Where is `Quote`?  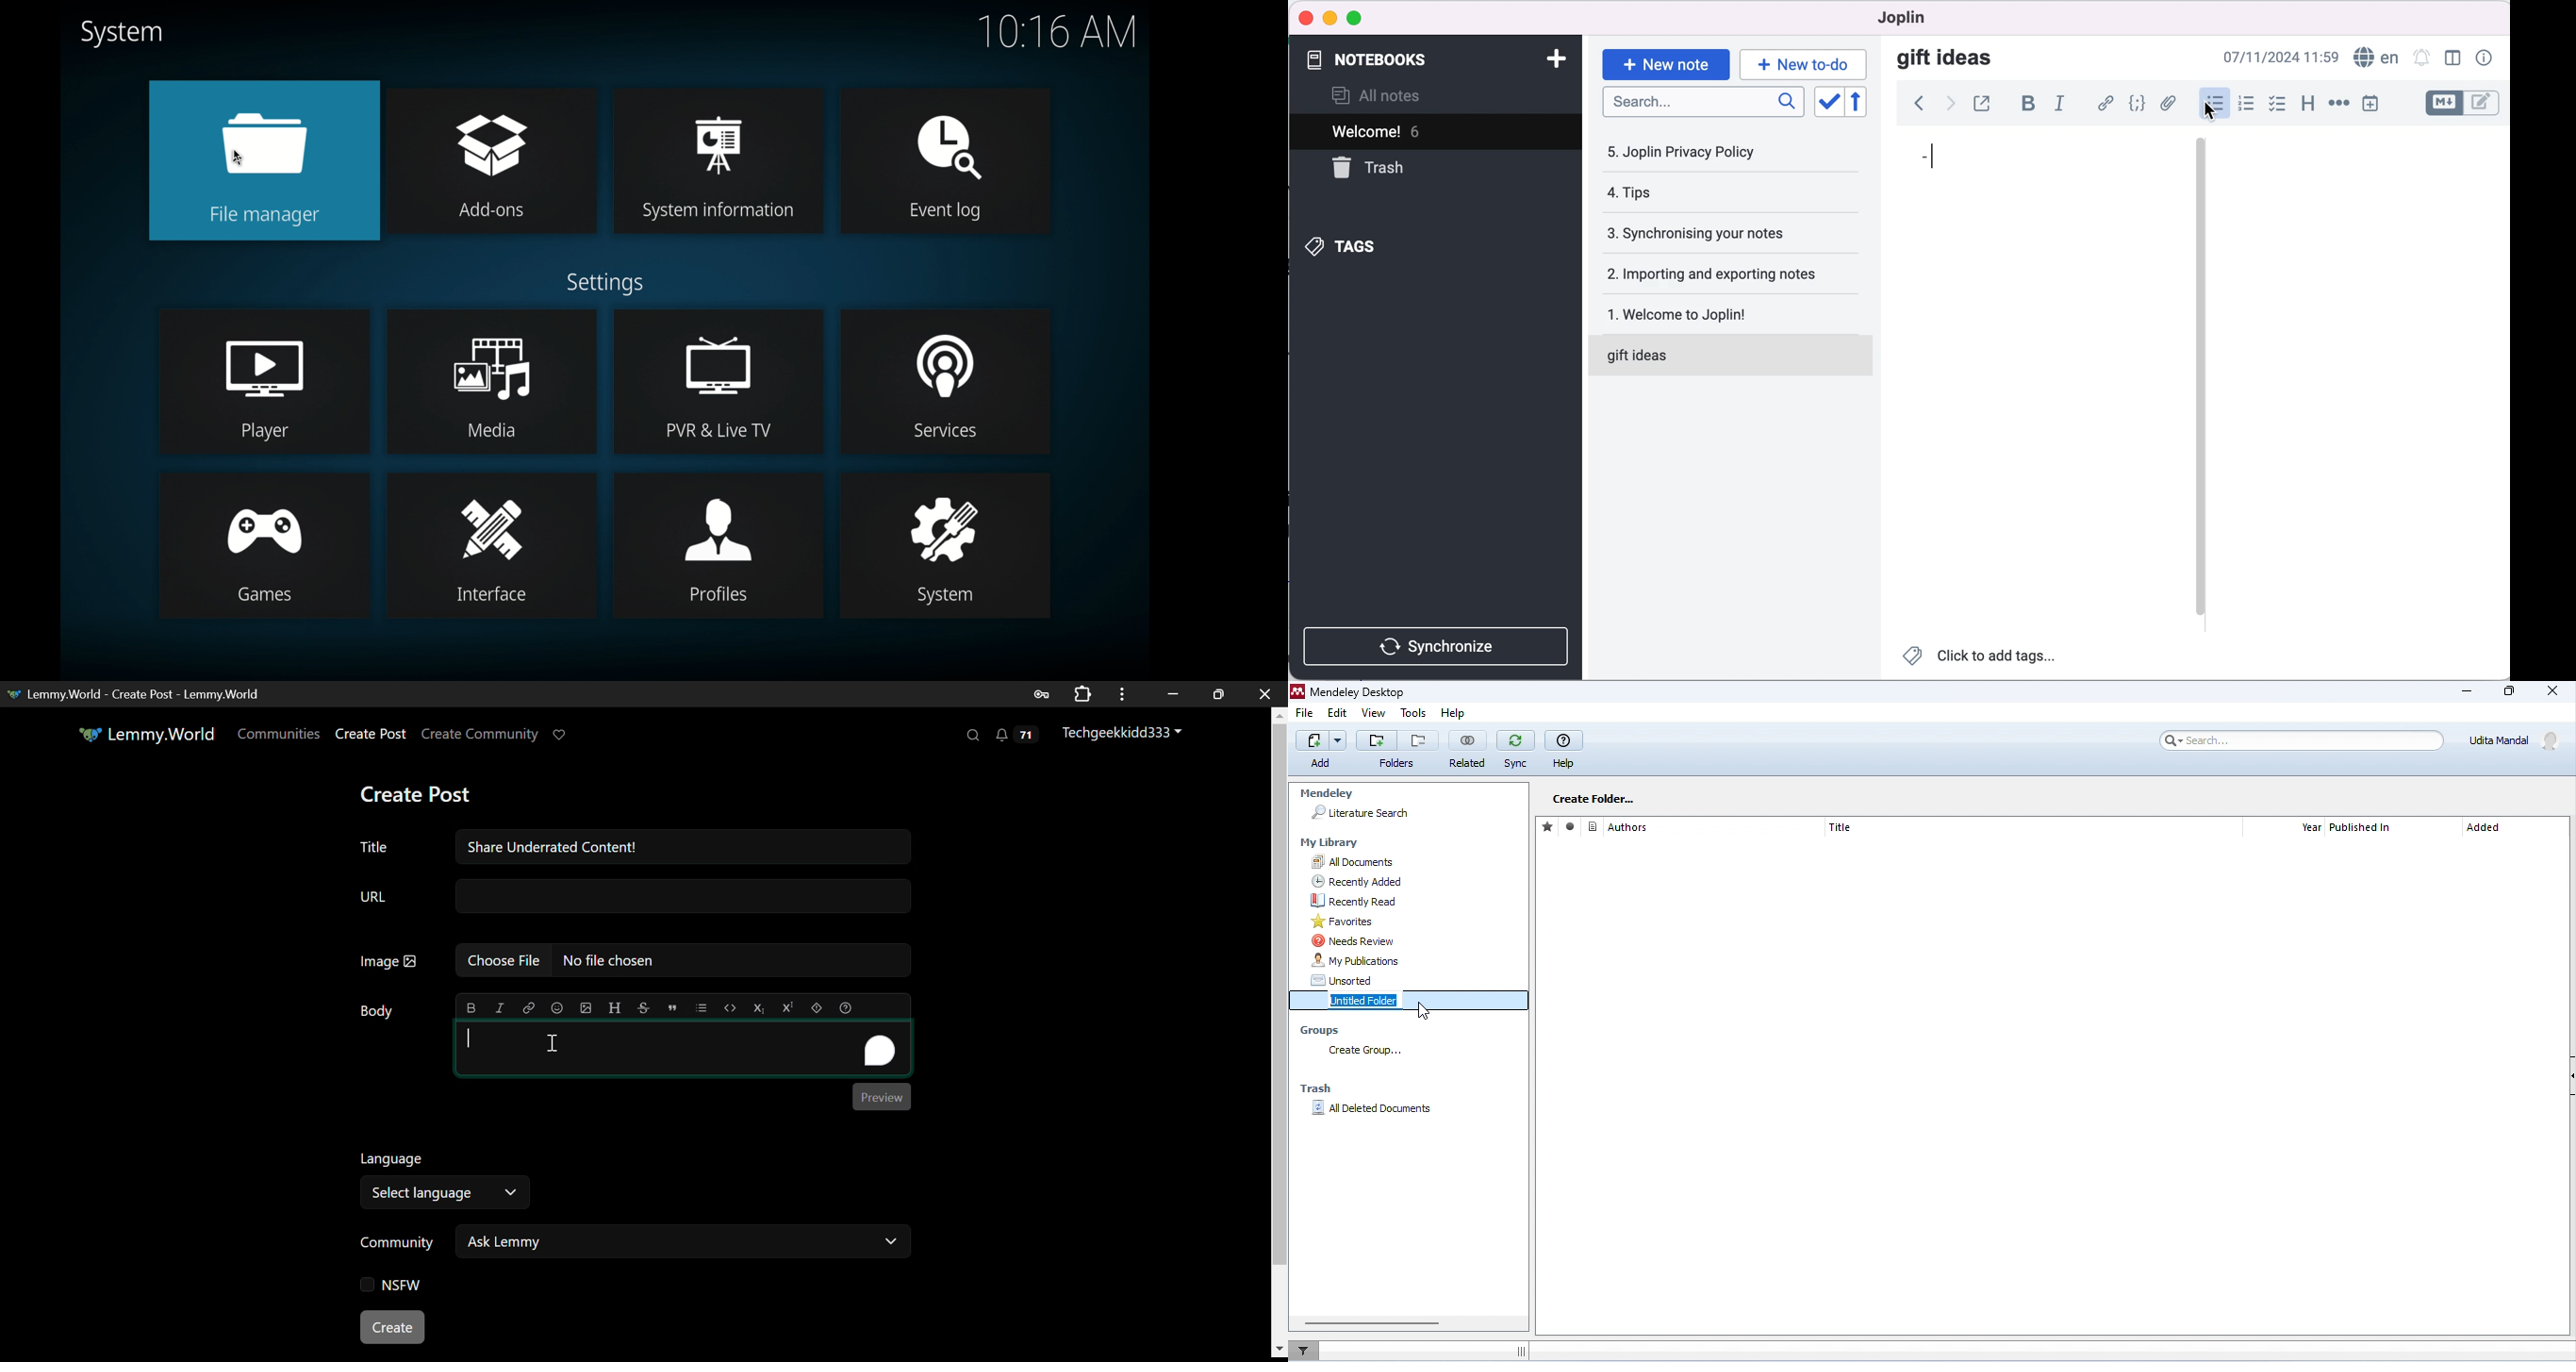
Quote is located at coordinates (671, 1008).